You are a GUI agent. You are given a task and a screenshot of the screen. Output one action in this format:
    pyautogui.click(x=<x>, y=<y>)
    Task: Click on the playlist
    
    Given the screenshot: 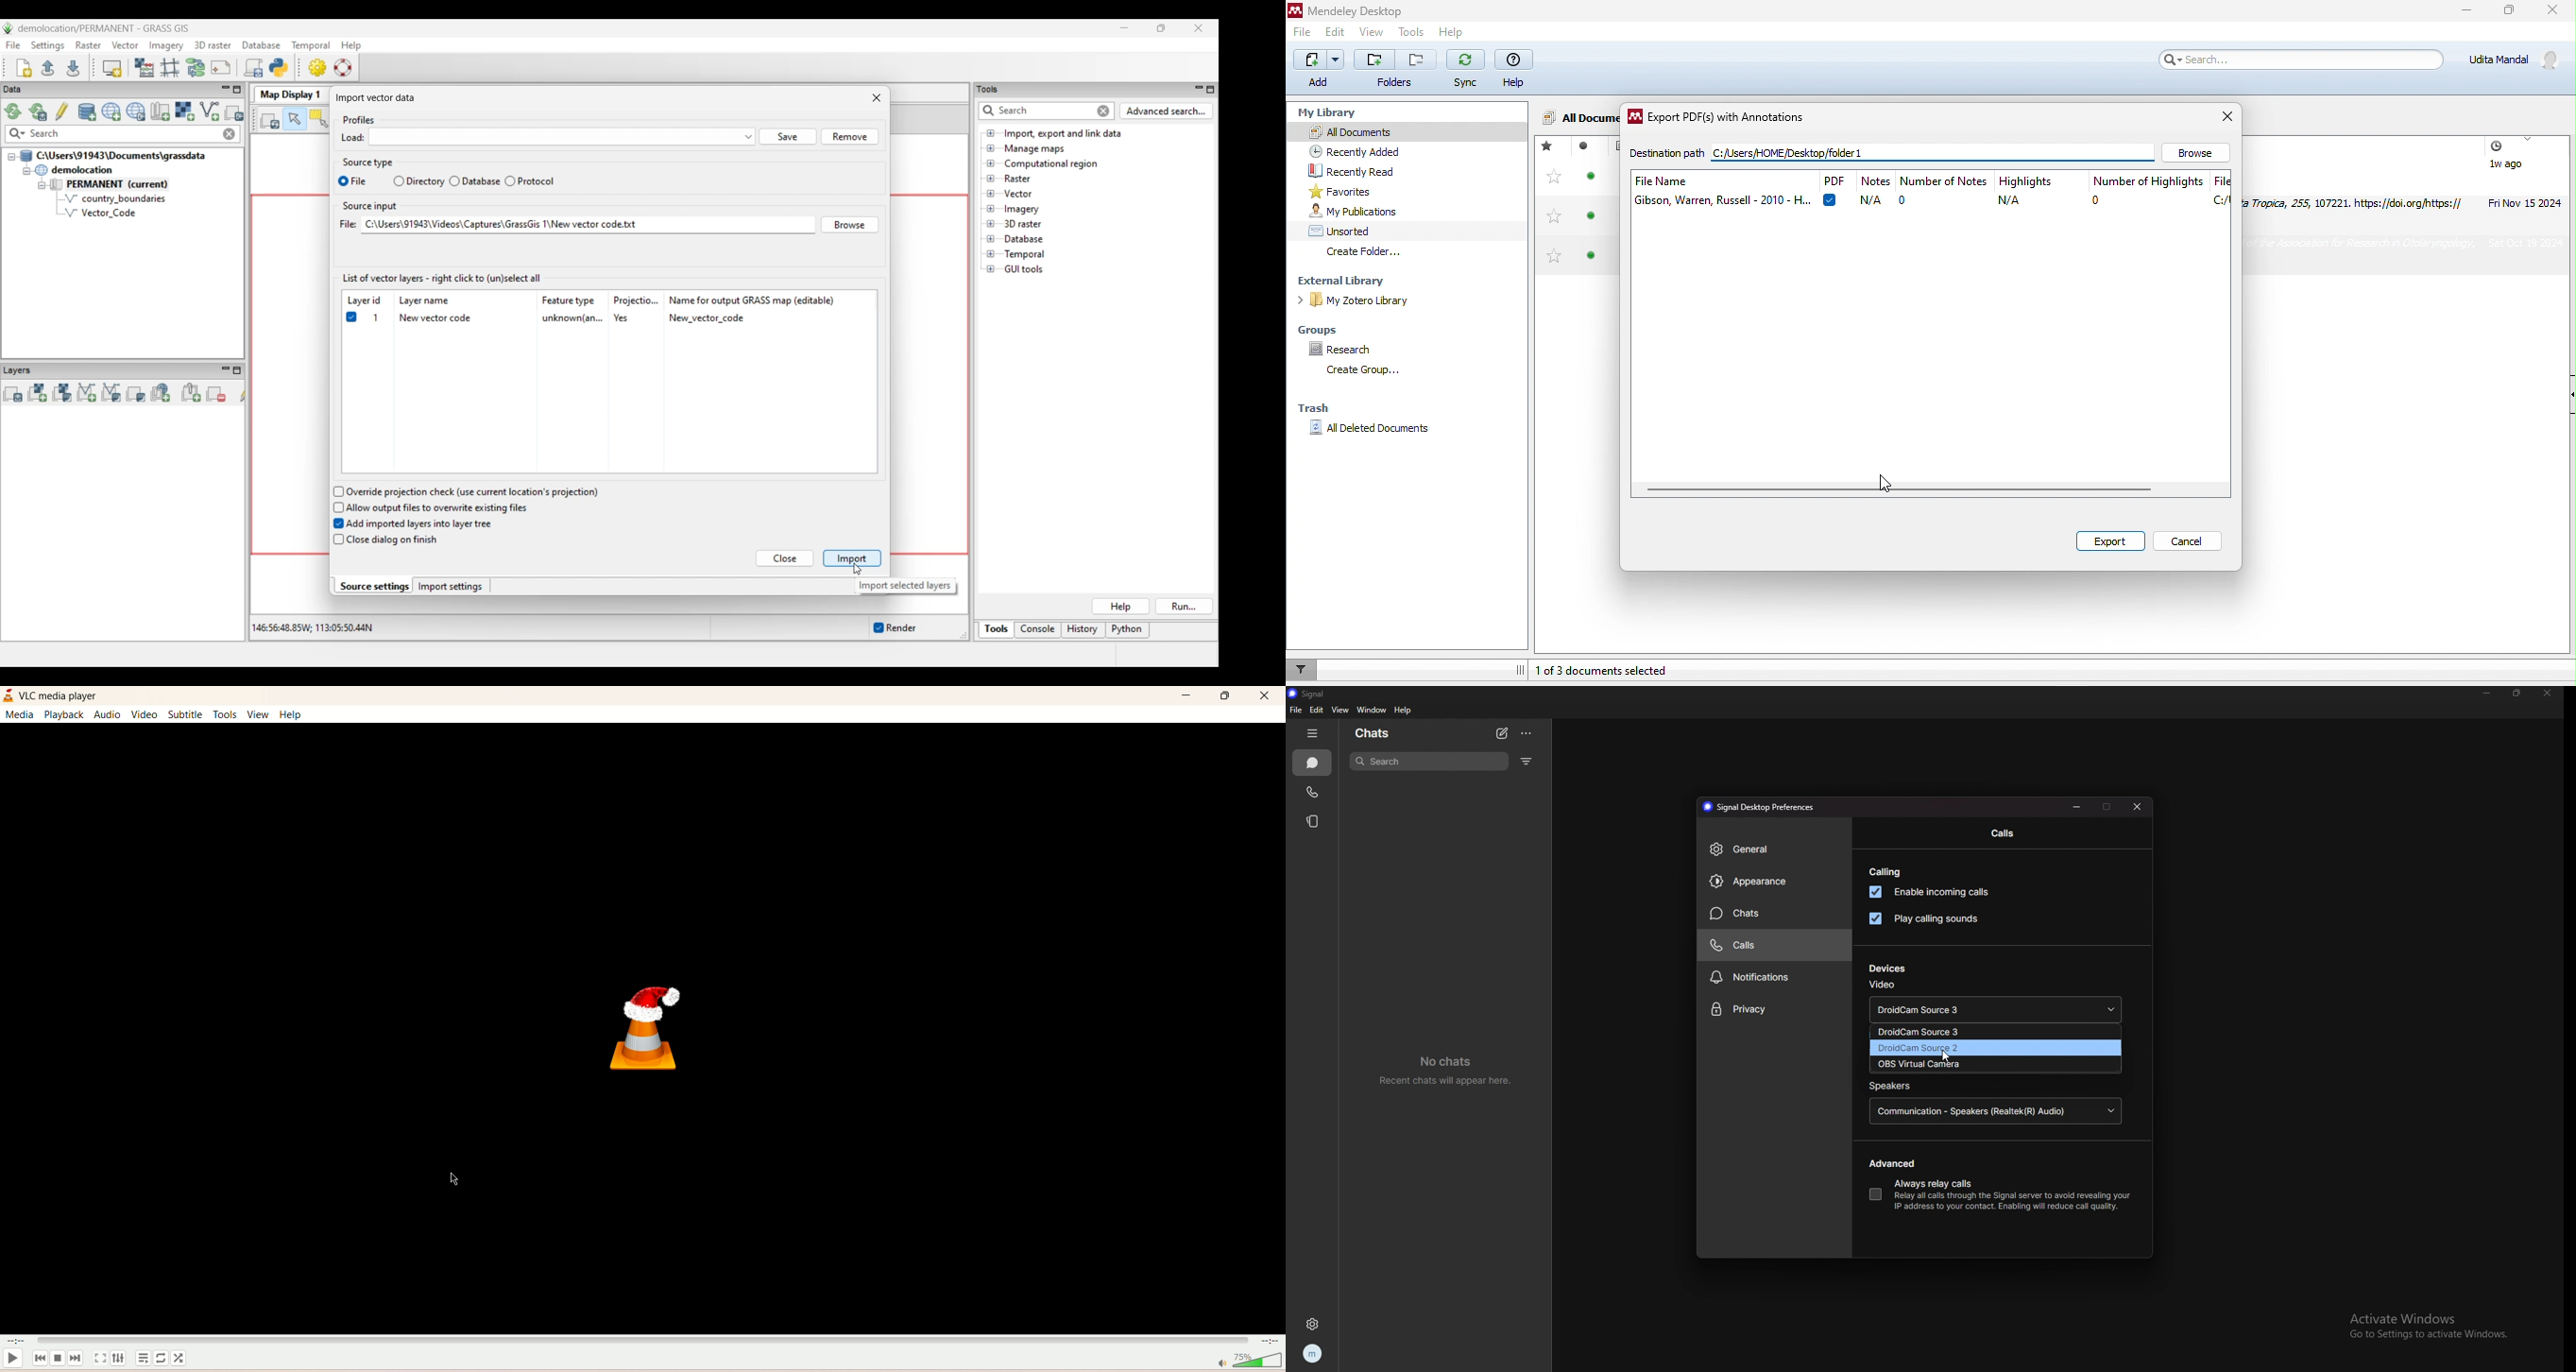 What is the action you would take?
    pyautogui.click(x=143, y=1359)
    